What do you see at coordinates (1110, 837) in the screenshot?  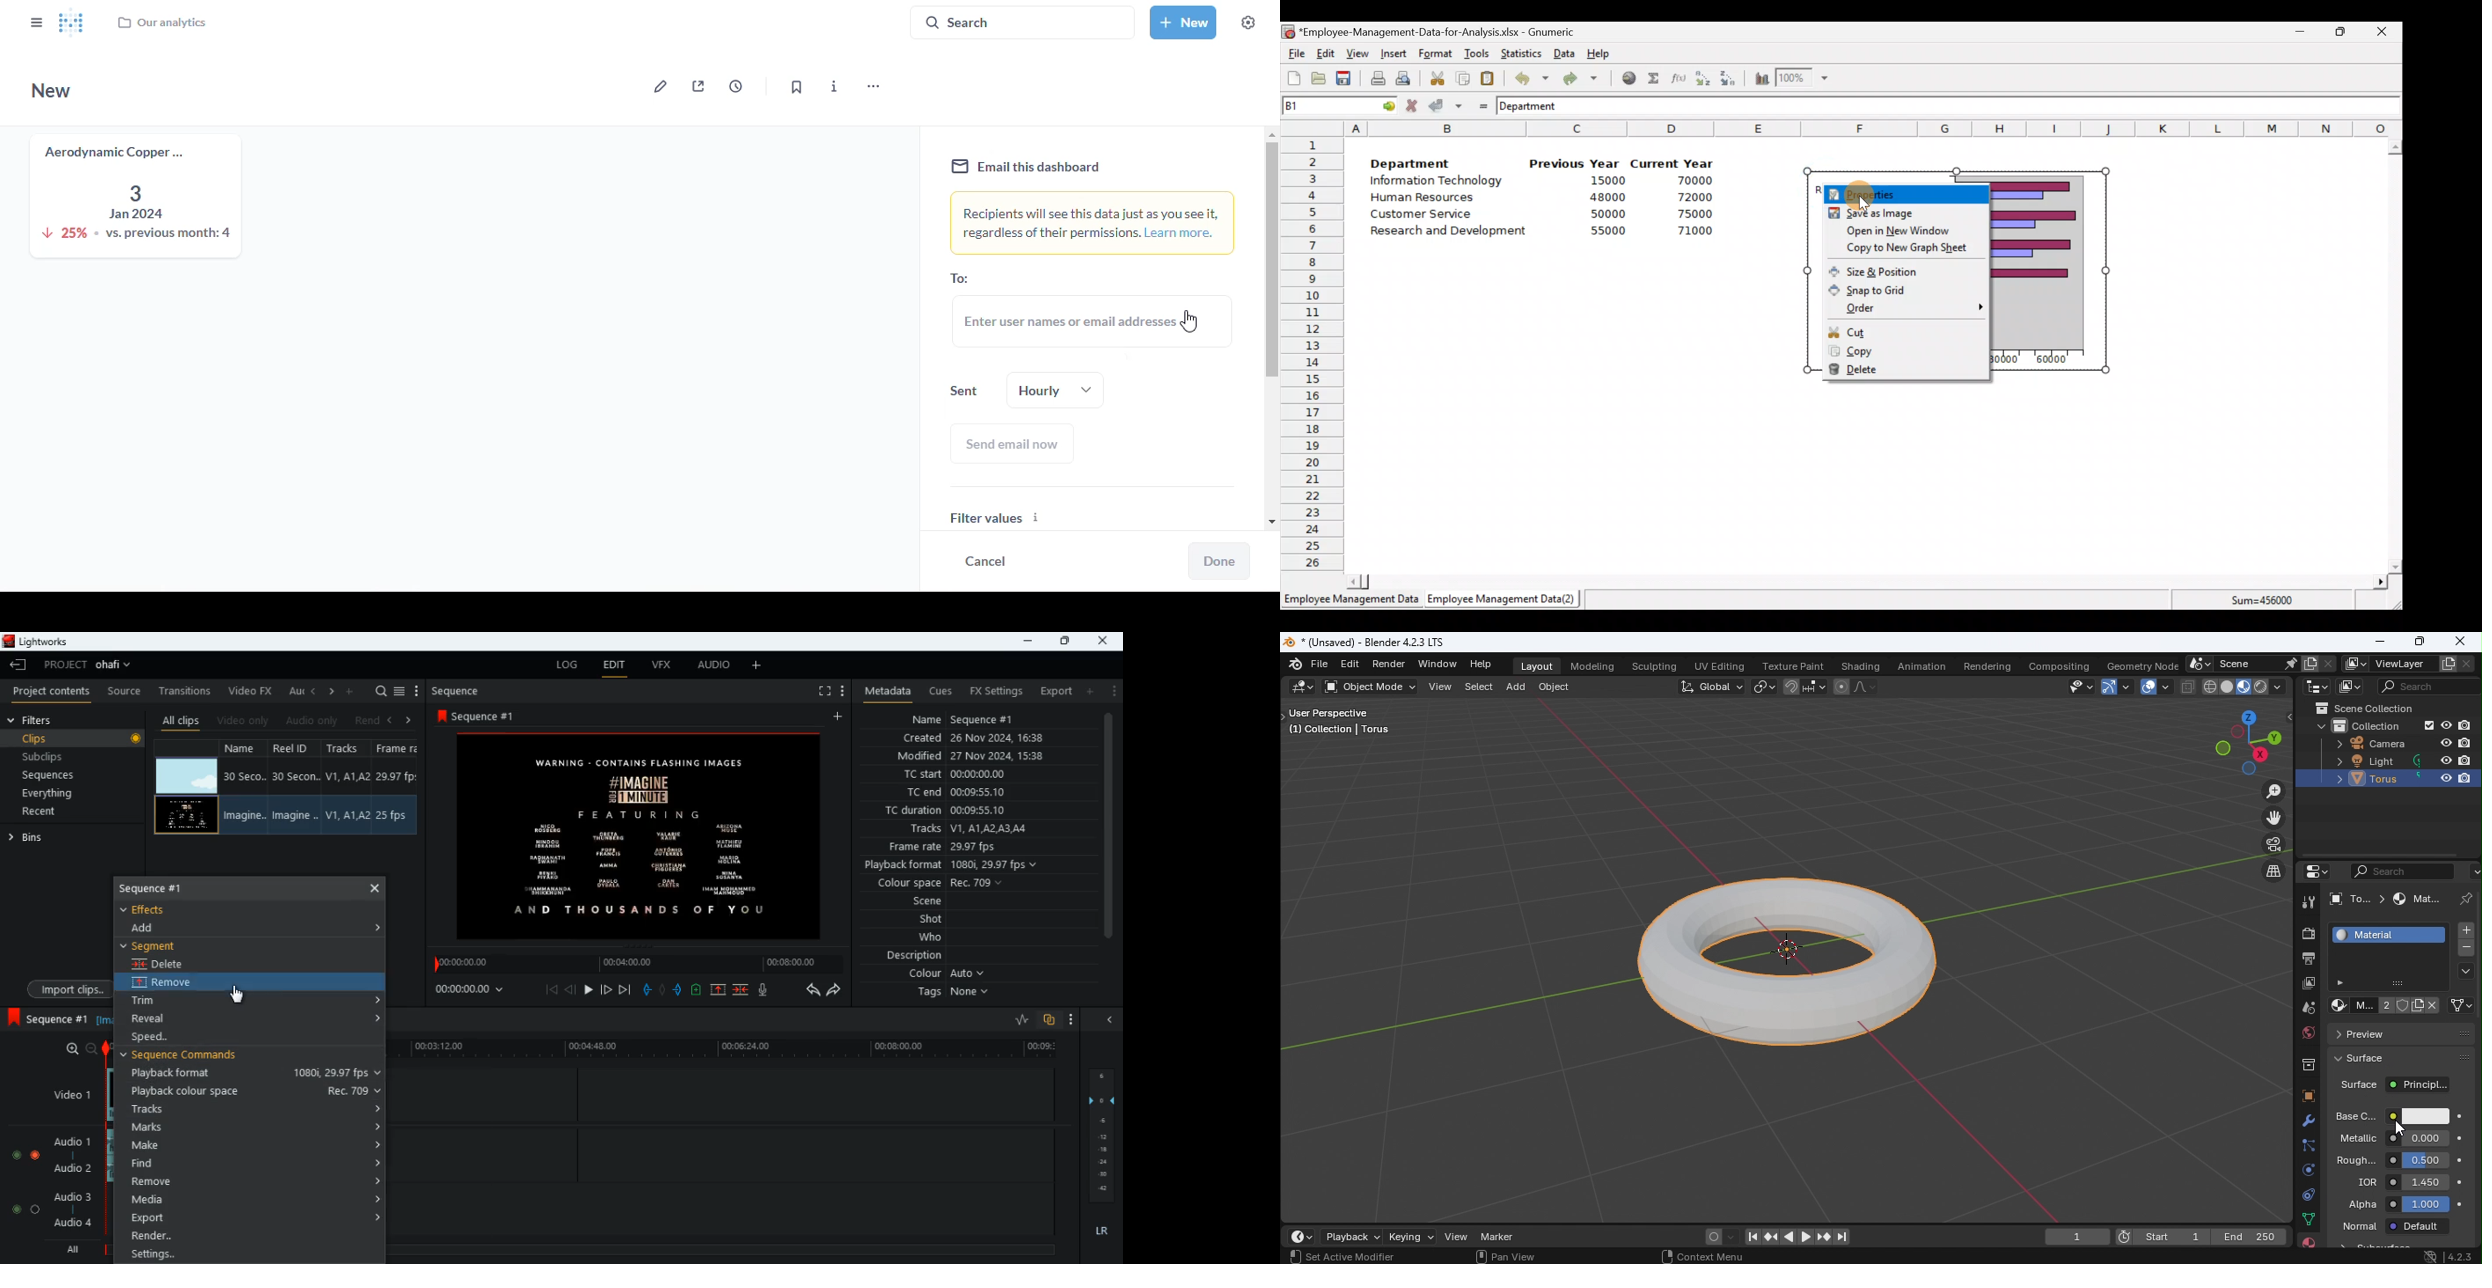 I see `scroll` at bounding box center [1110, 837].